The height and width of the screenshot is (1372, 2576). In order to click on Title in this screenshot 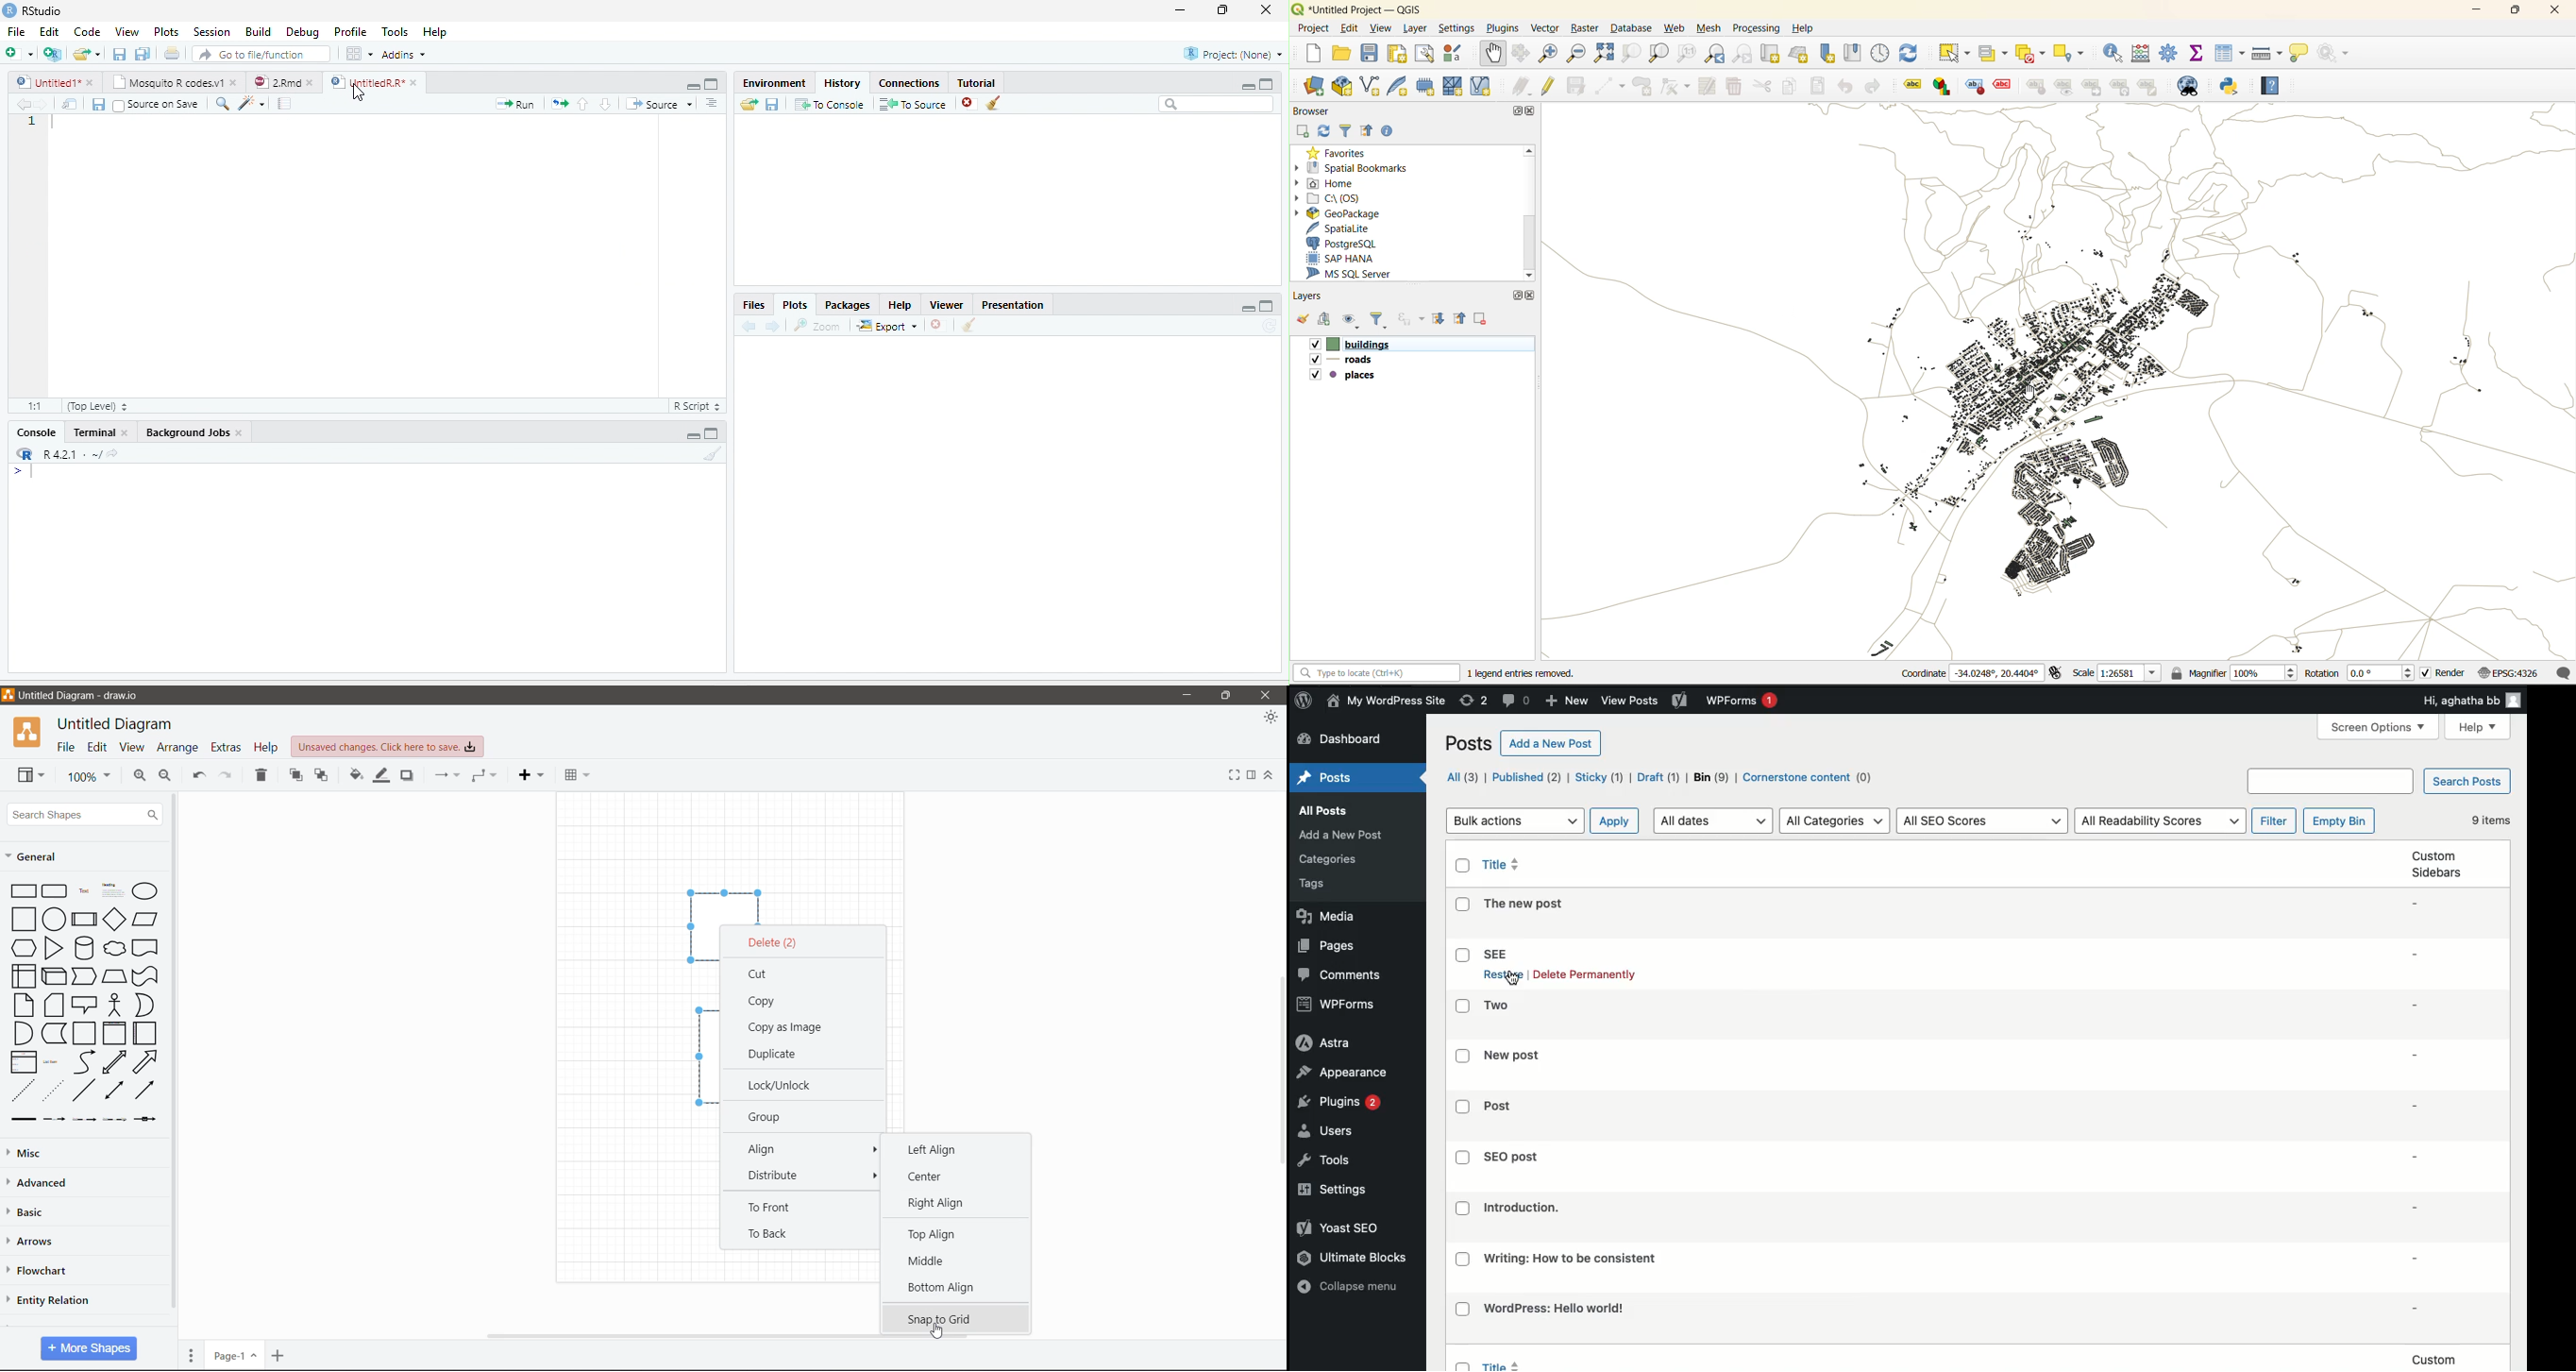, I will do `click(1502, 863)`.